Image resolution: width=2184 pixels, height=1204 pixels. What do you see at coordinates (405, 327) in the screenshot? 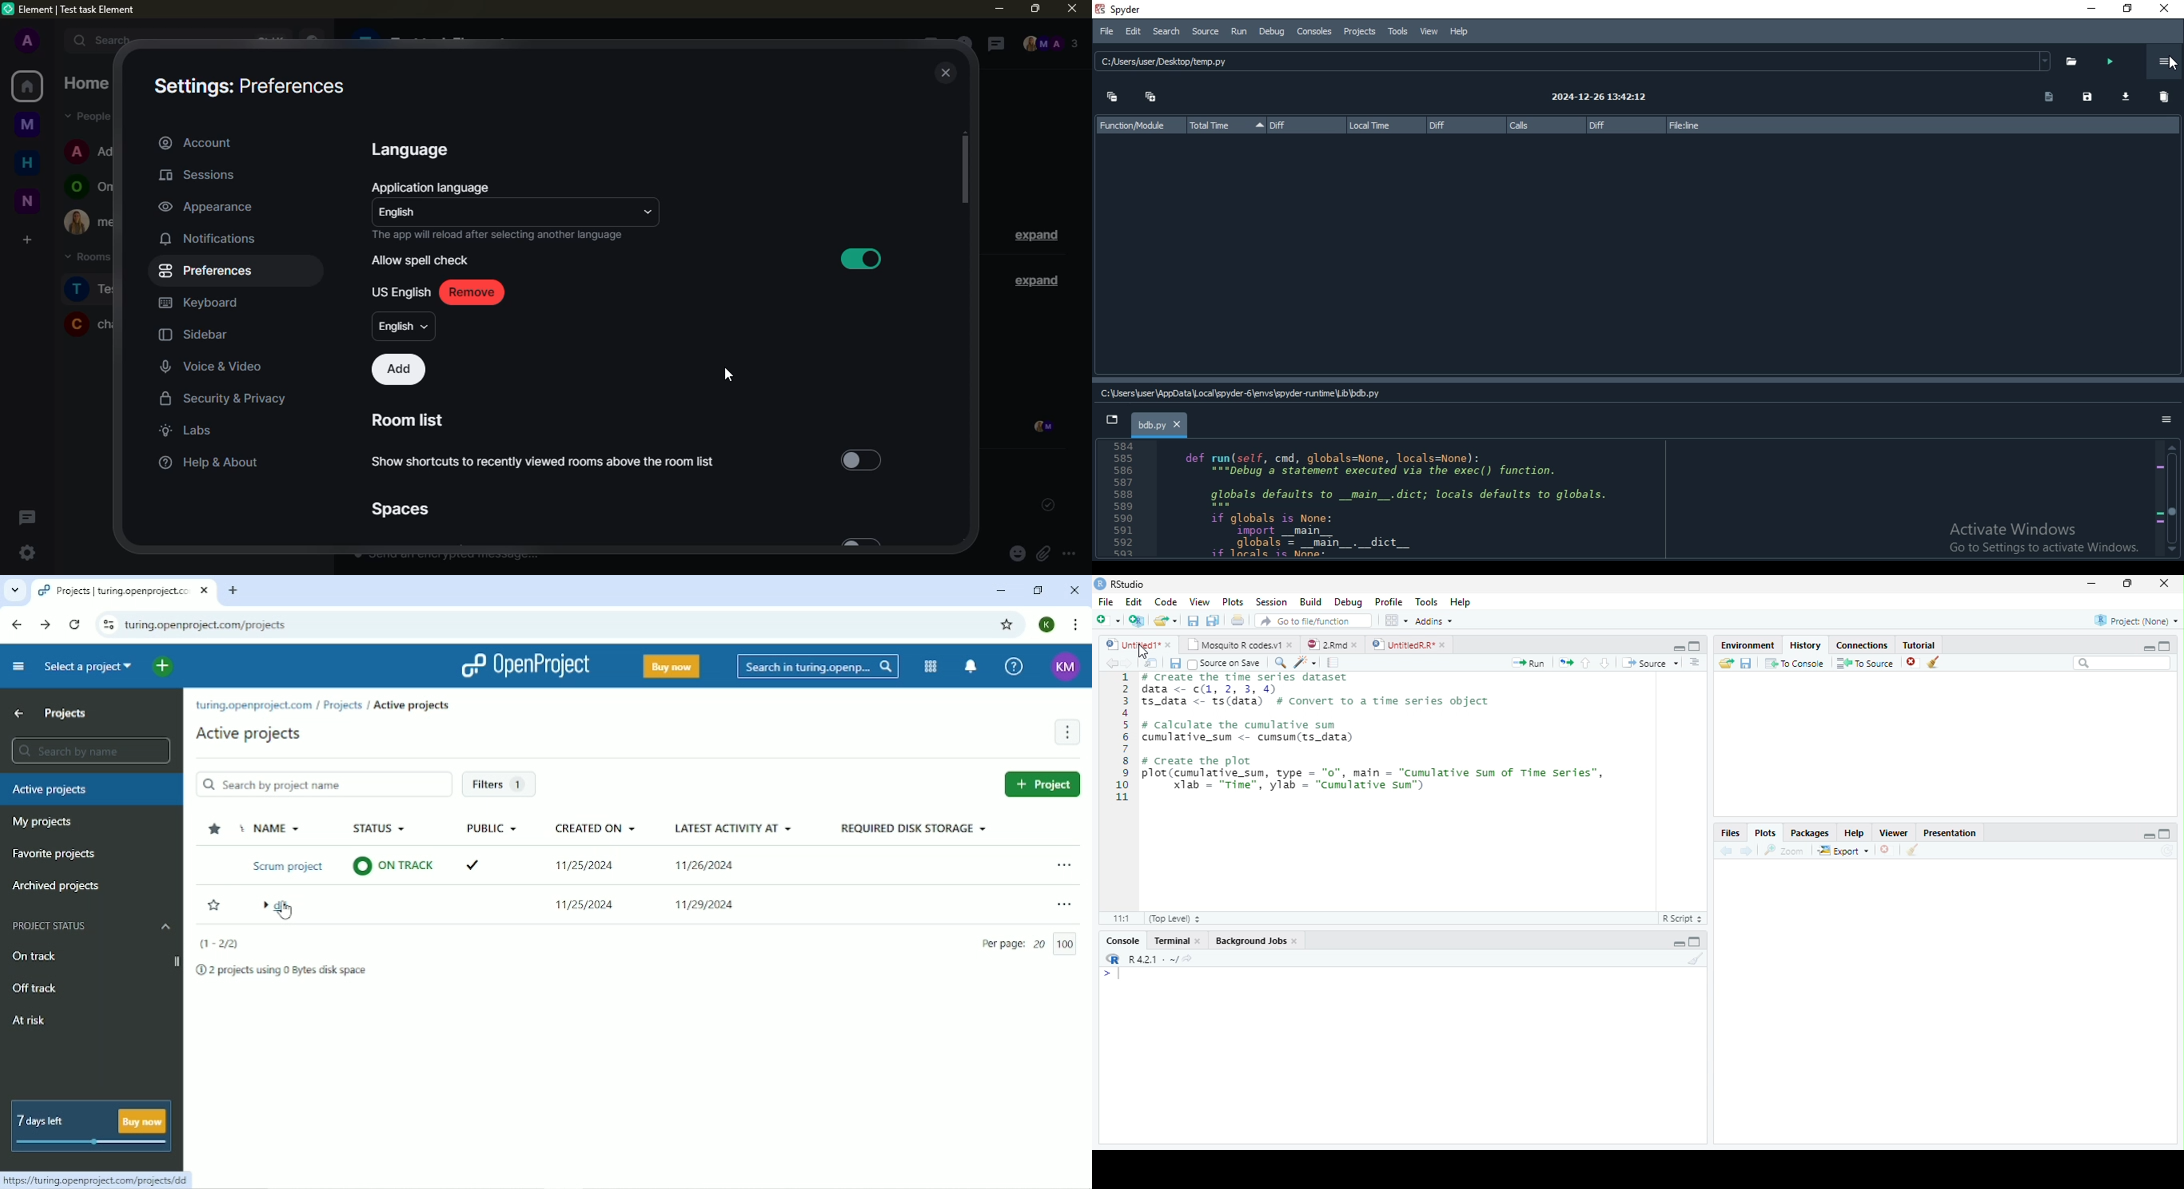
I see `english` at bounding box center [405, 327].